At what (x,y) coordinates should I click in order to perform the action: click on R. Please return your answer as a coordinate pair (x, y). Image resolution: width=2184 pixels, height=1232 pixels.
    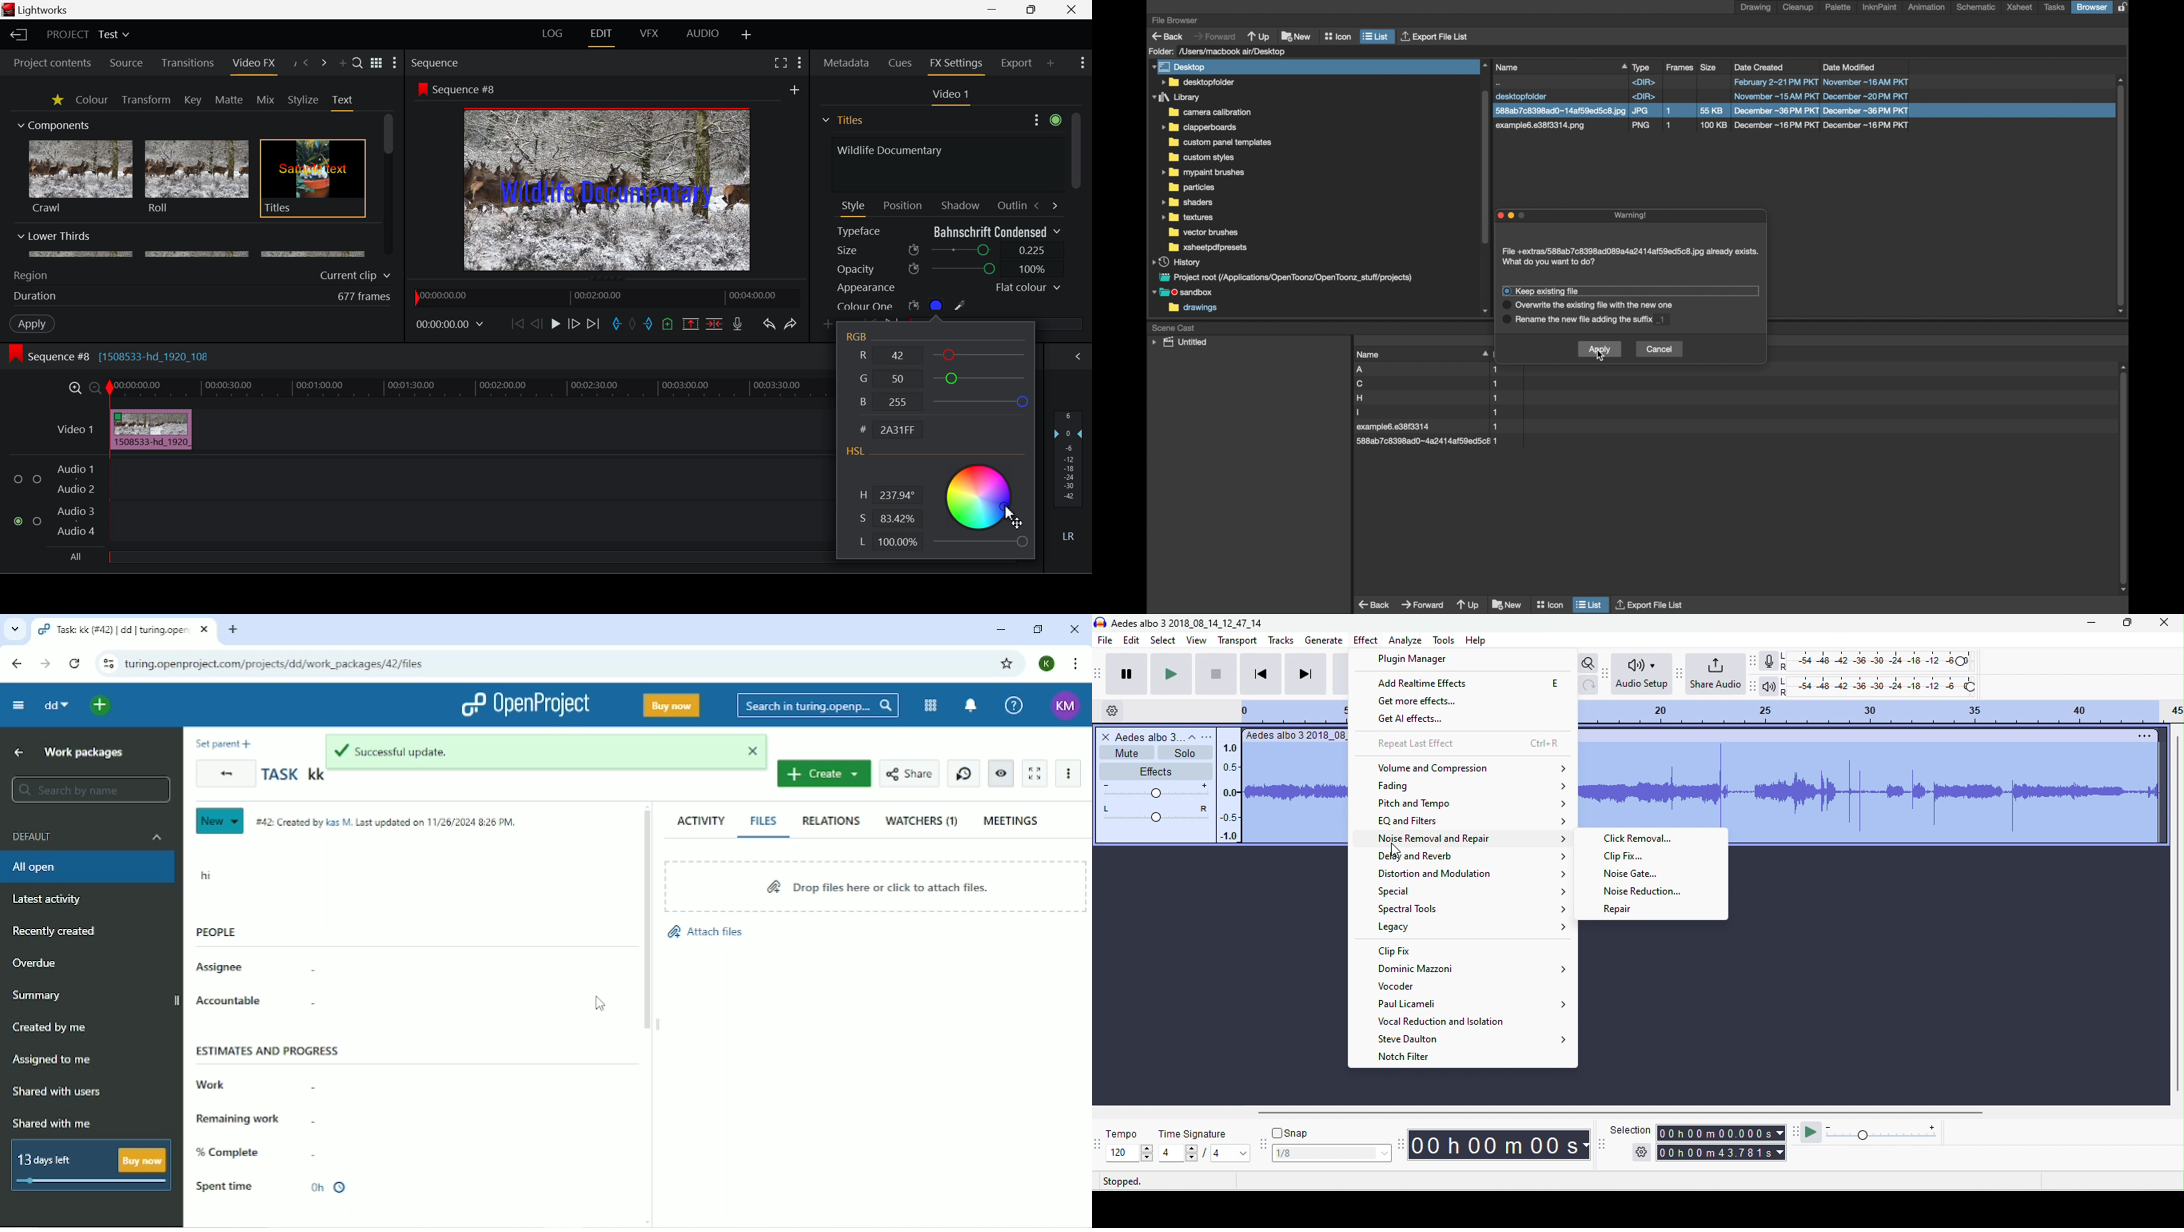
    Looking at the image, I should click on (1785, 692).